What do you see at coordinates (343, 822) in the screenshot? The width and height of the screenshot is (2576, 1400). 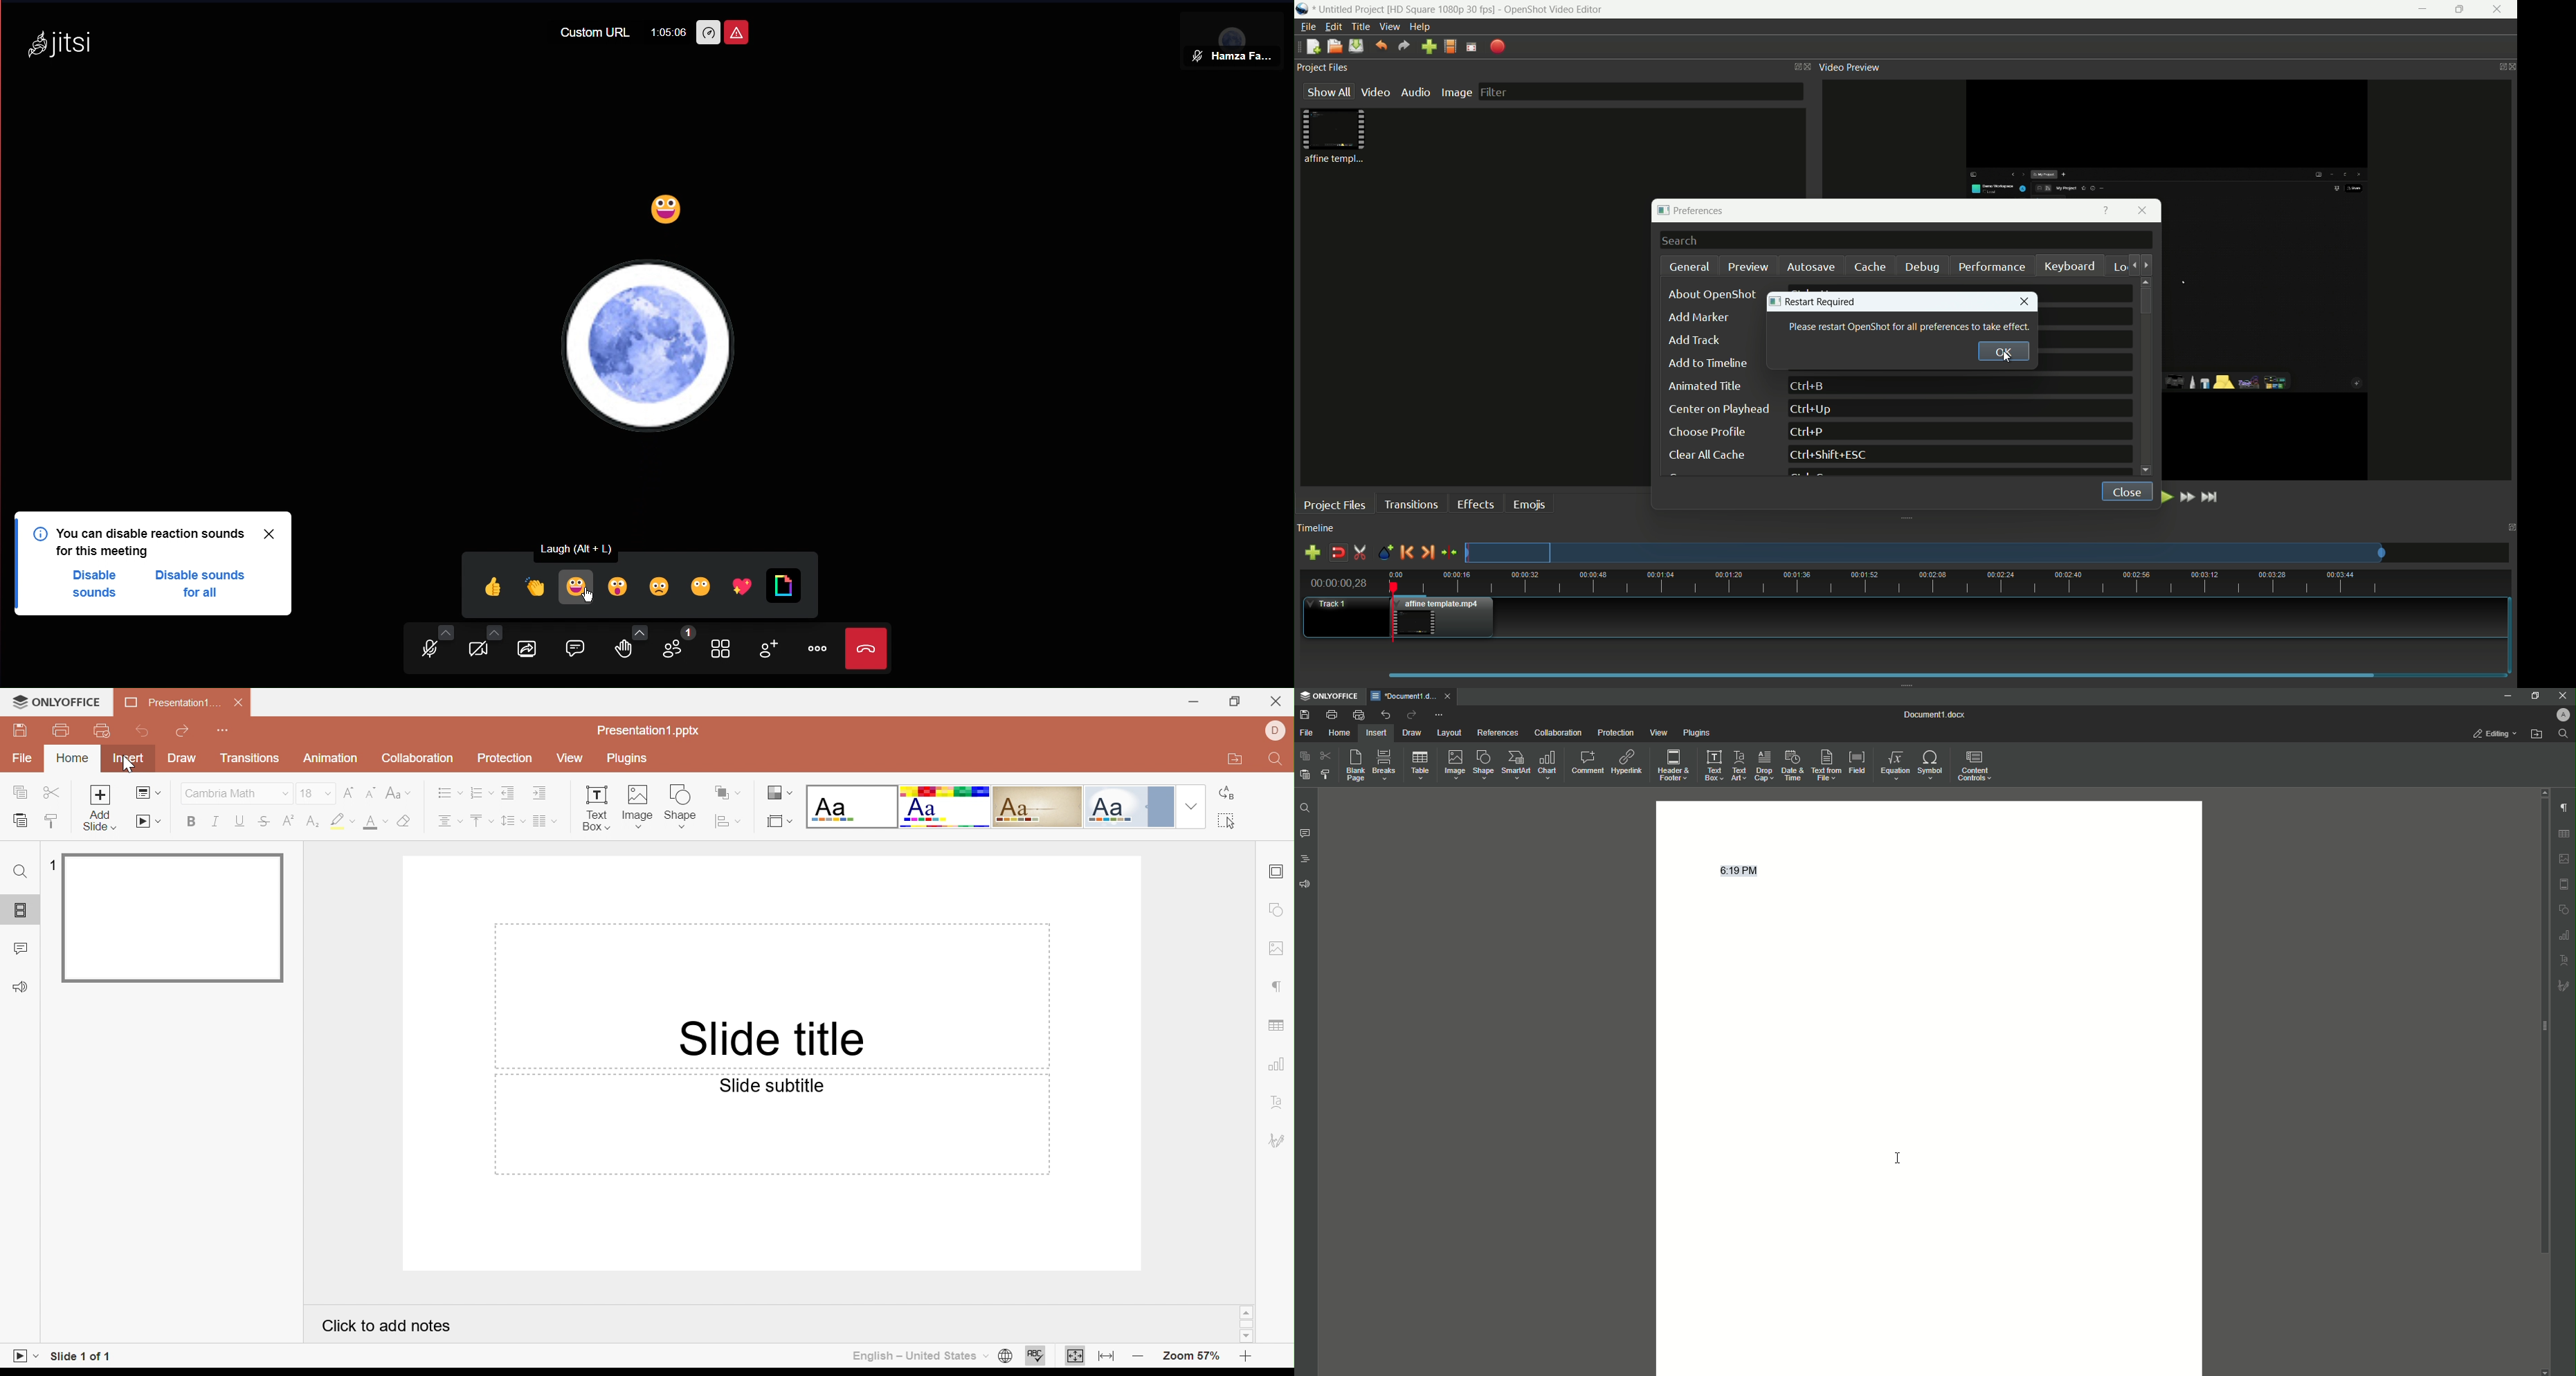 I see `Highlight color` at bounding box center [343, 822].